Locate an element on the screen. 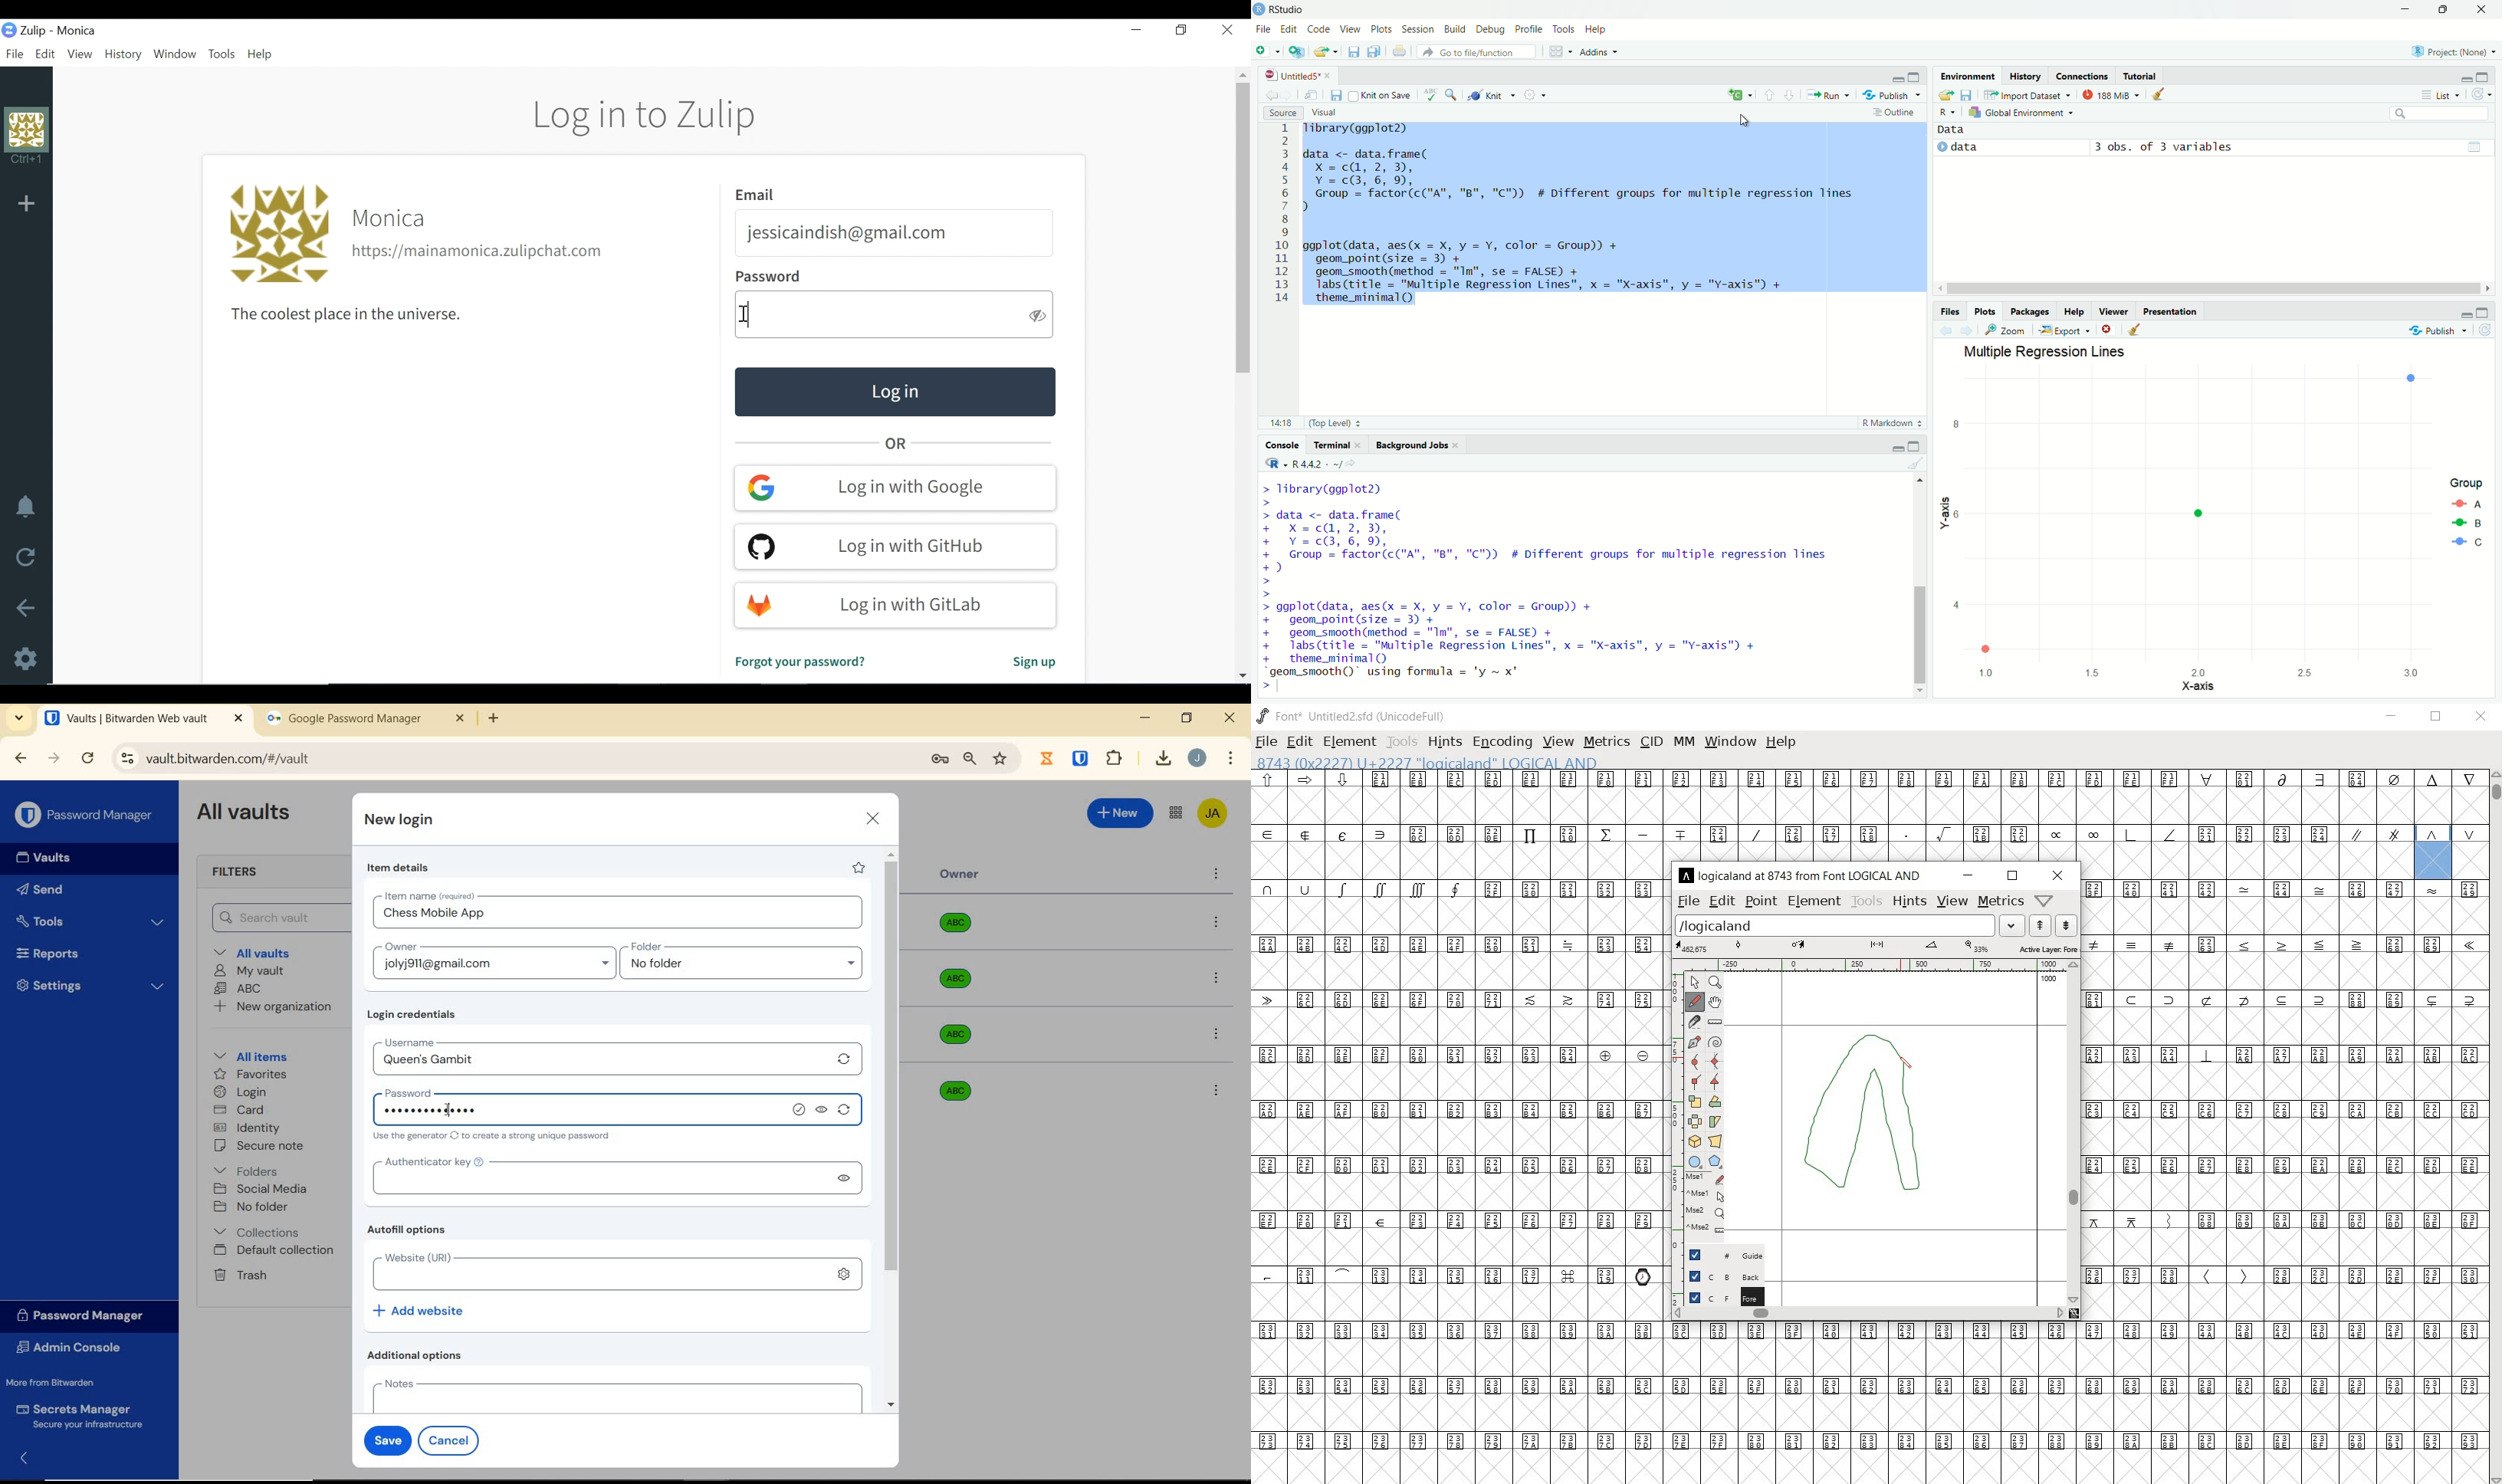 This screenshot has width=2520, height=1484. item details is located at coordinates (398, 868).